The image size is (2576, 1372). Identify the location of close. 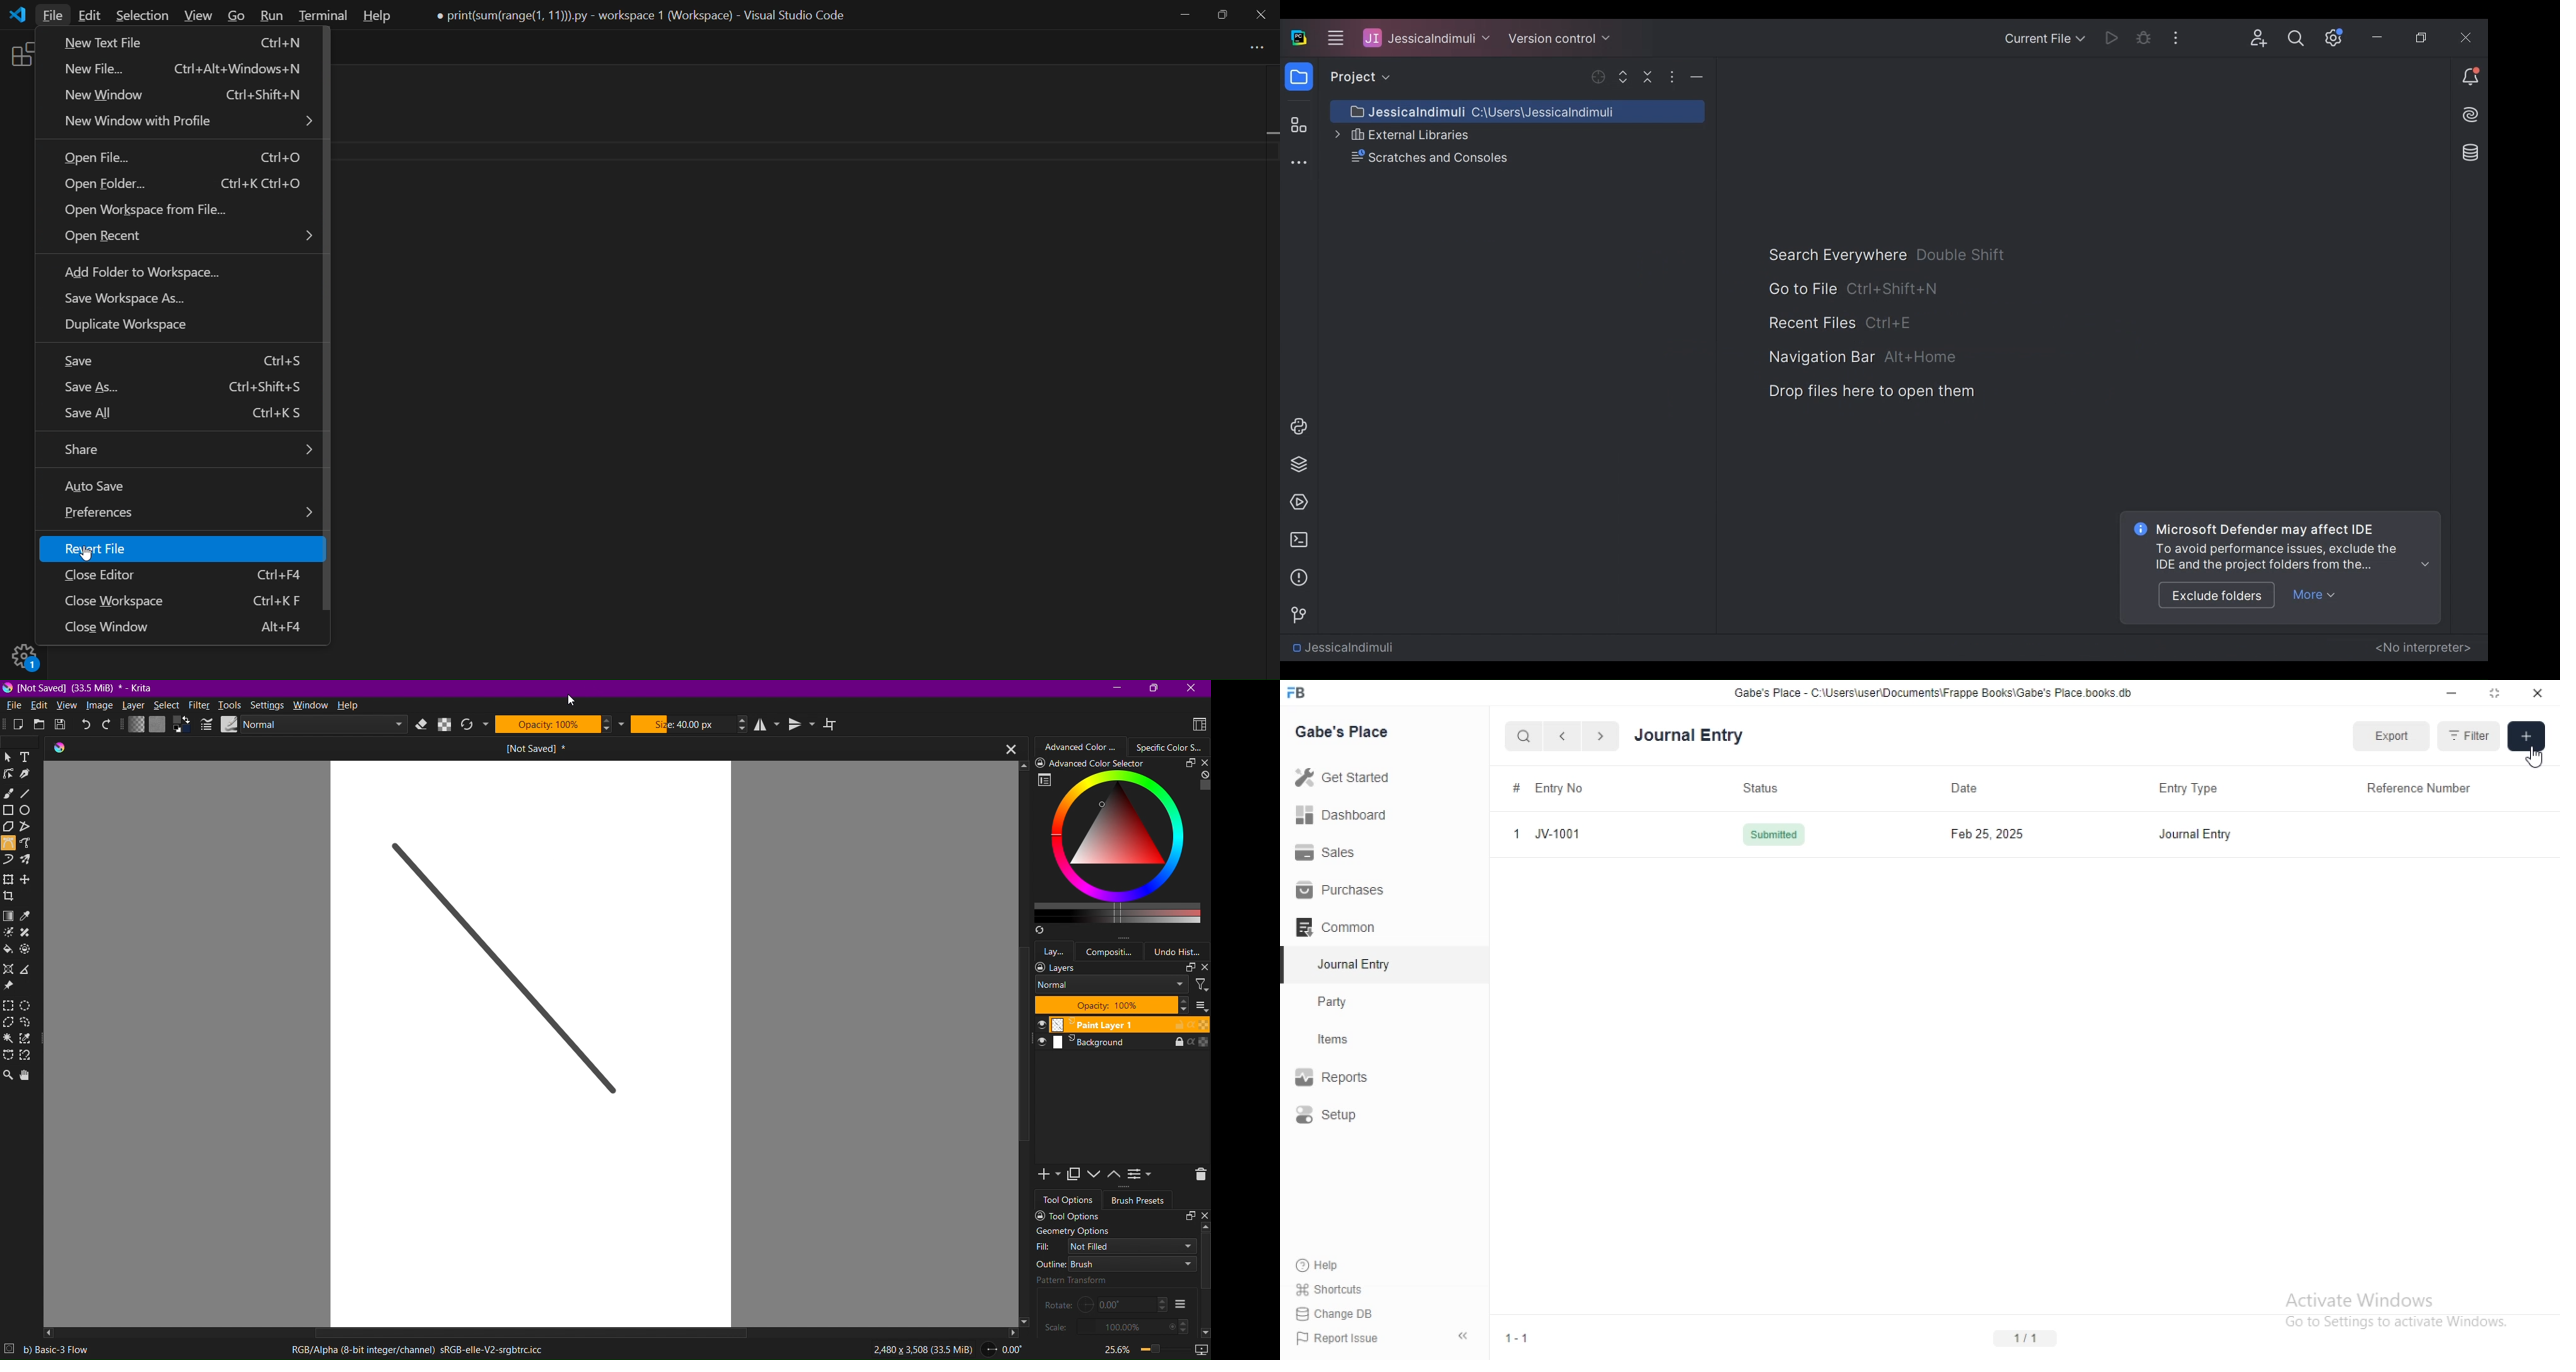
(2536, 691).